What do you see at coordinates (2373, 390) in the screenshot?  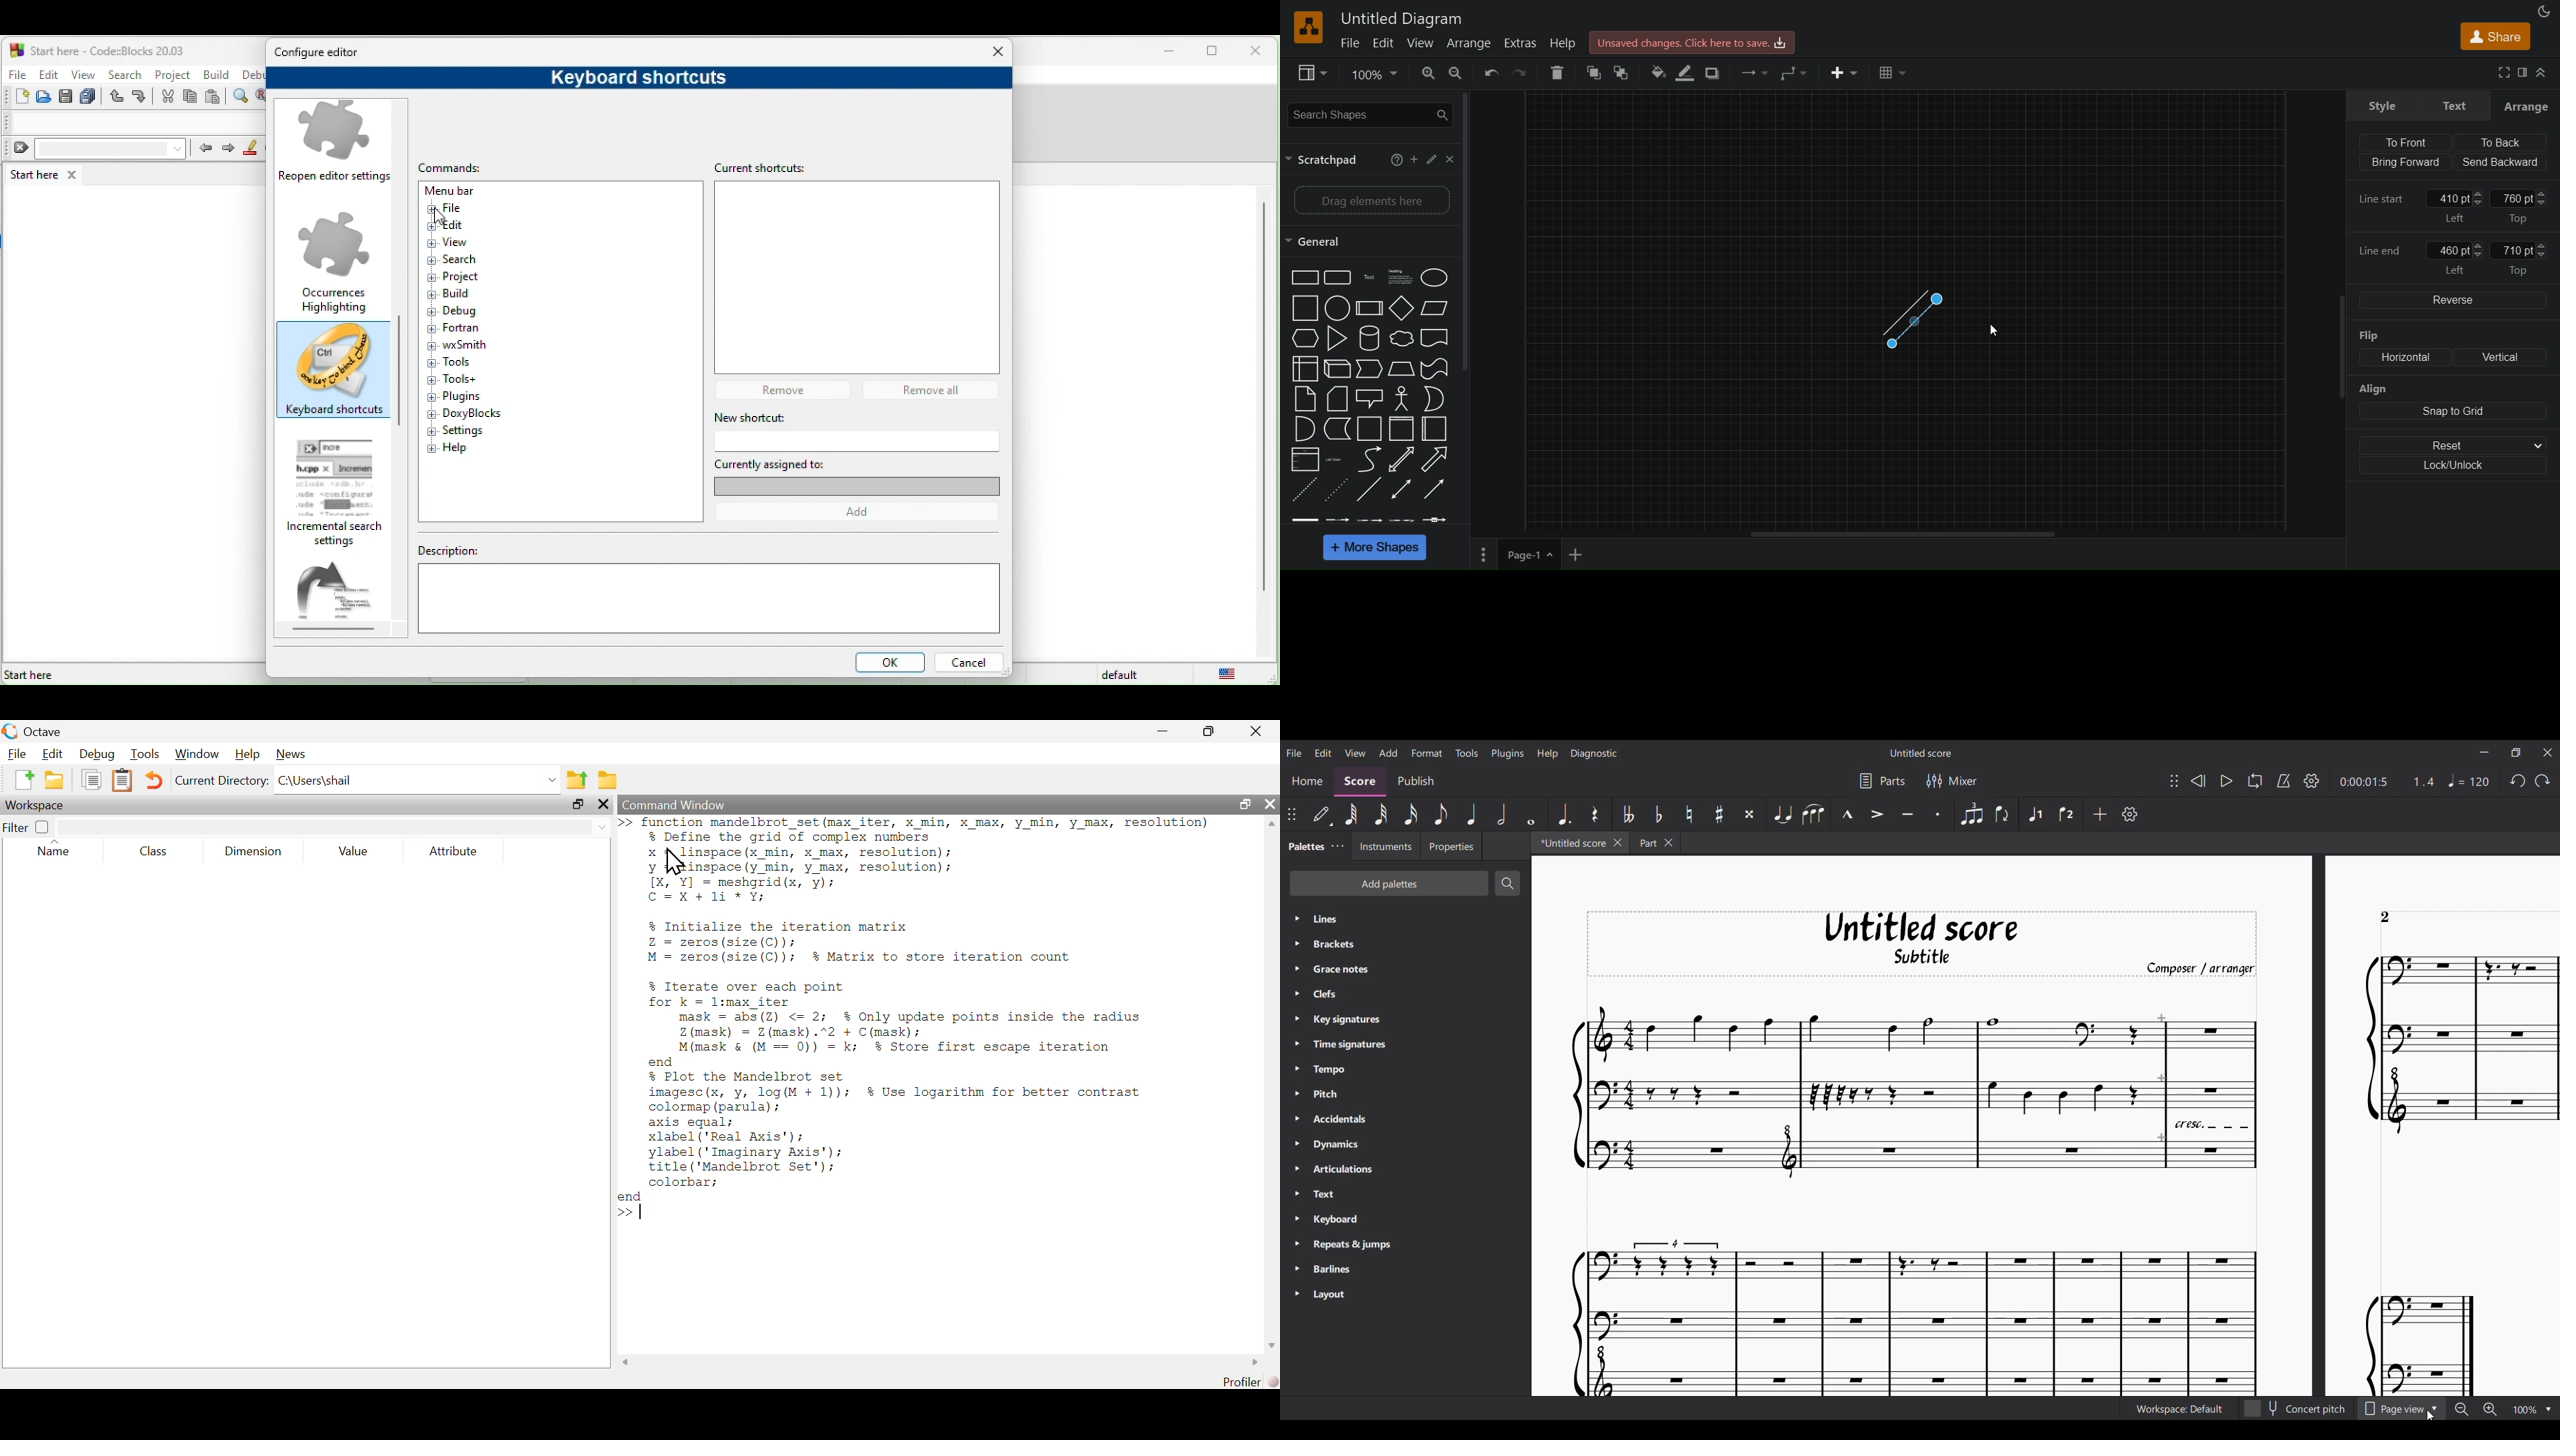 I see `align` at bounding box center [2373, 390].